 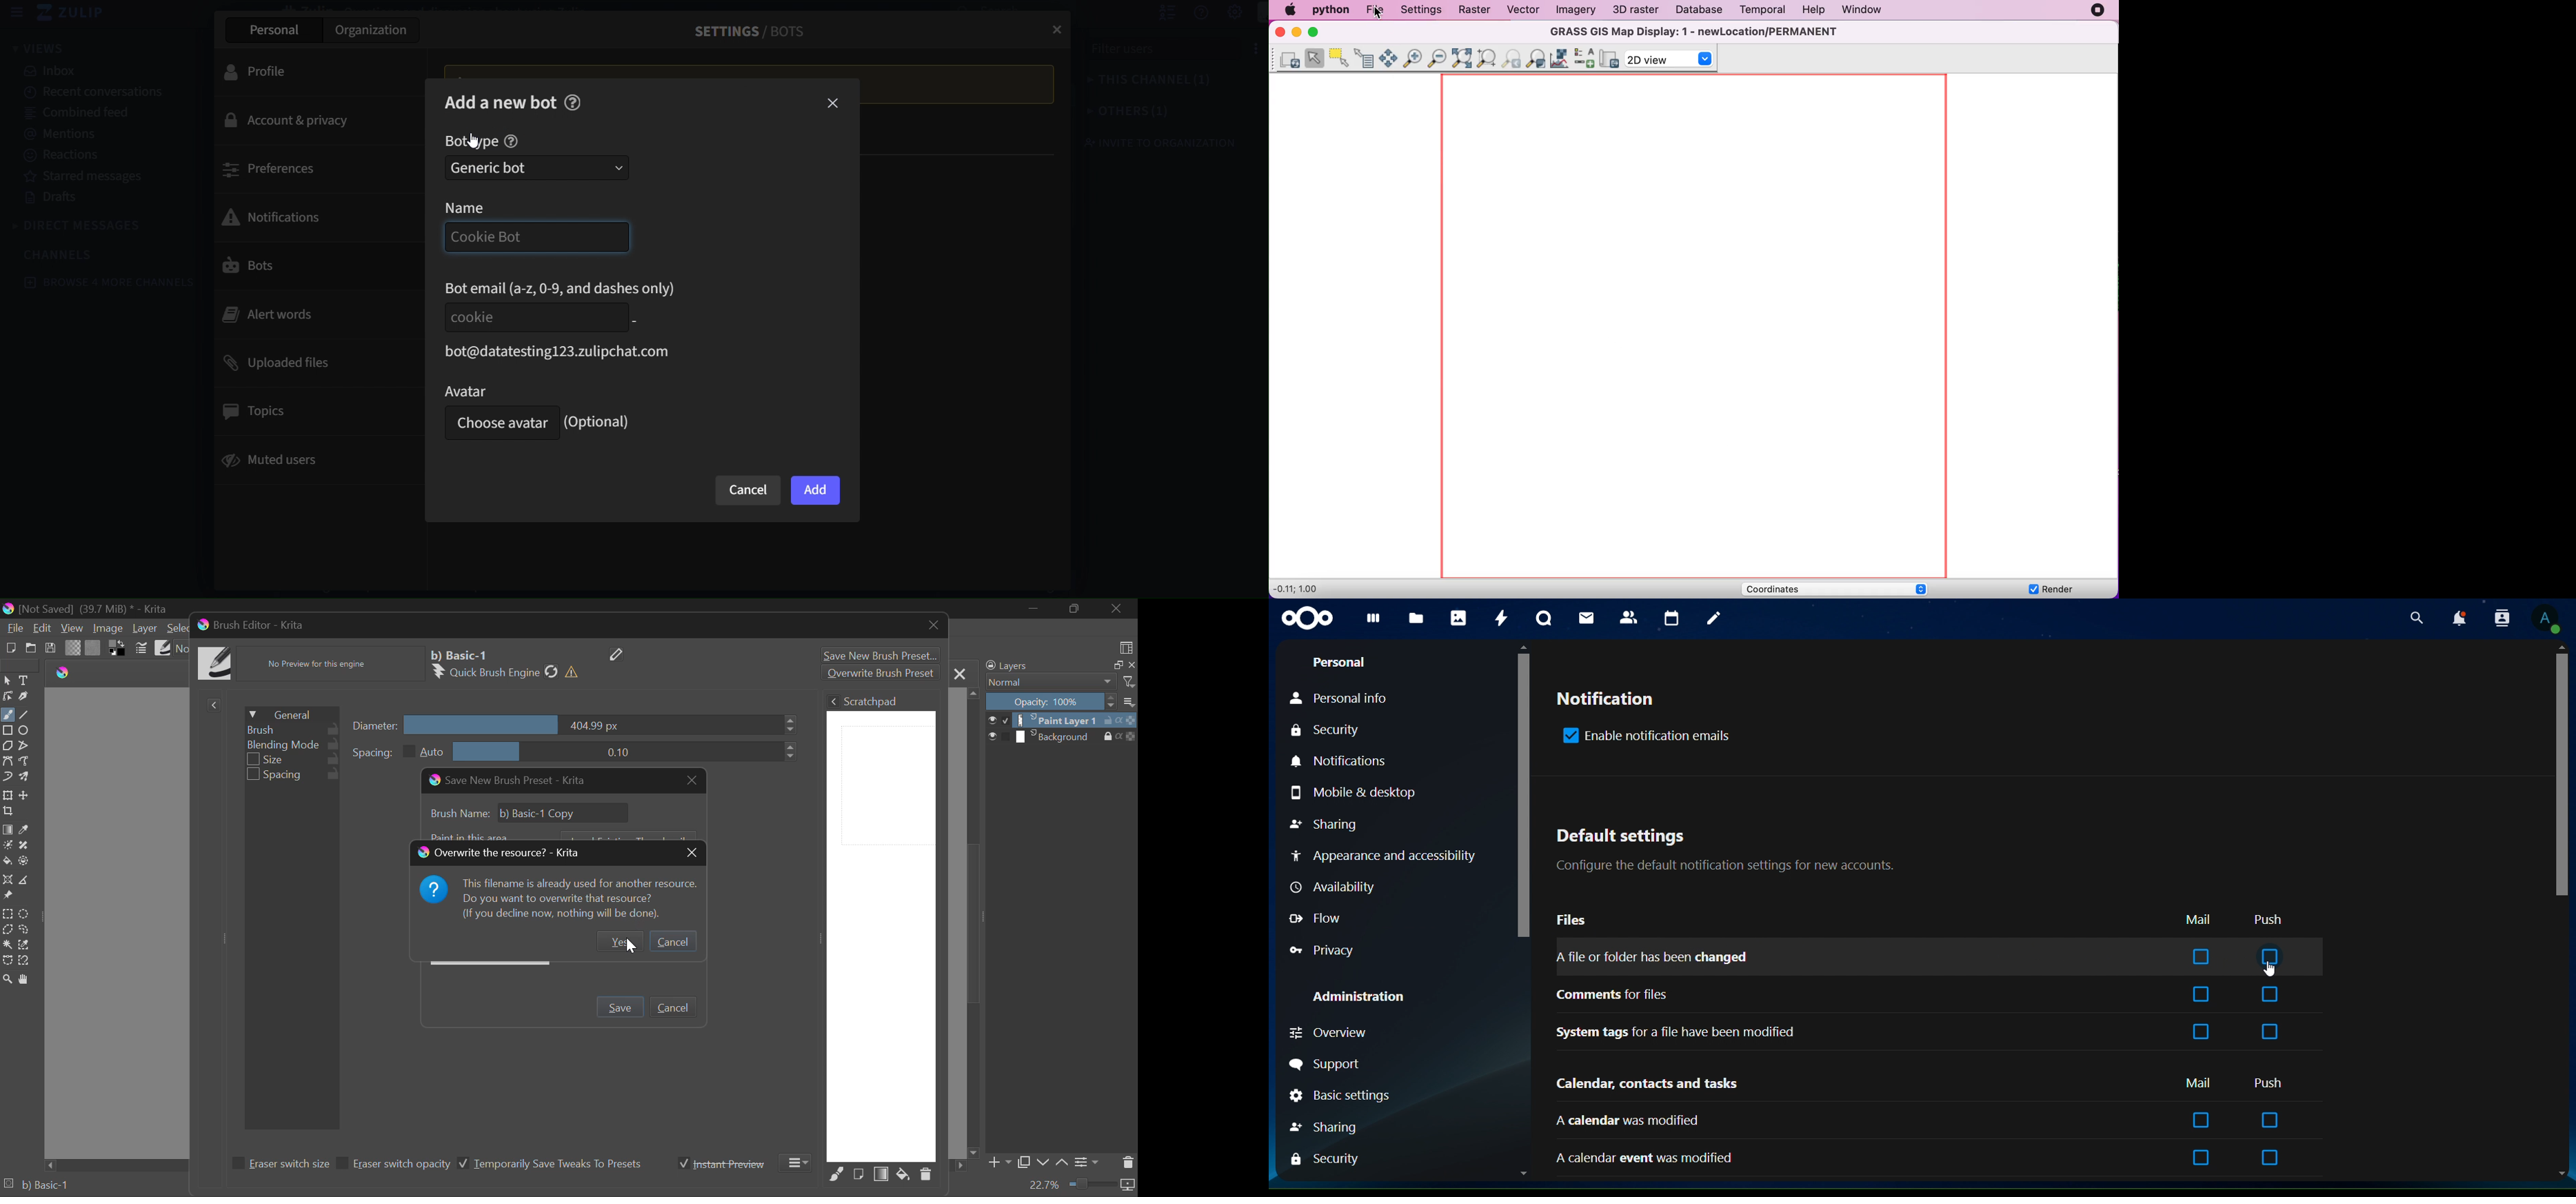 I want to click on name, so click(x=481, y=208).